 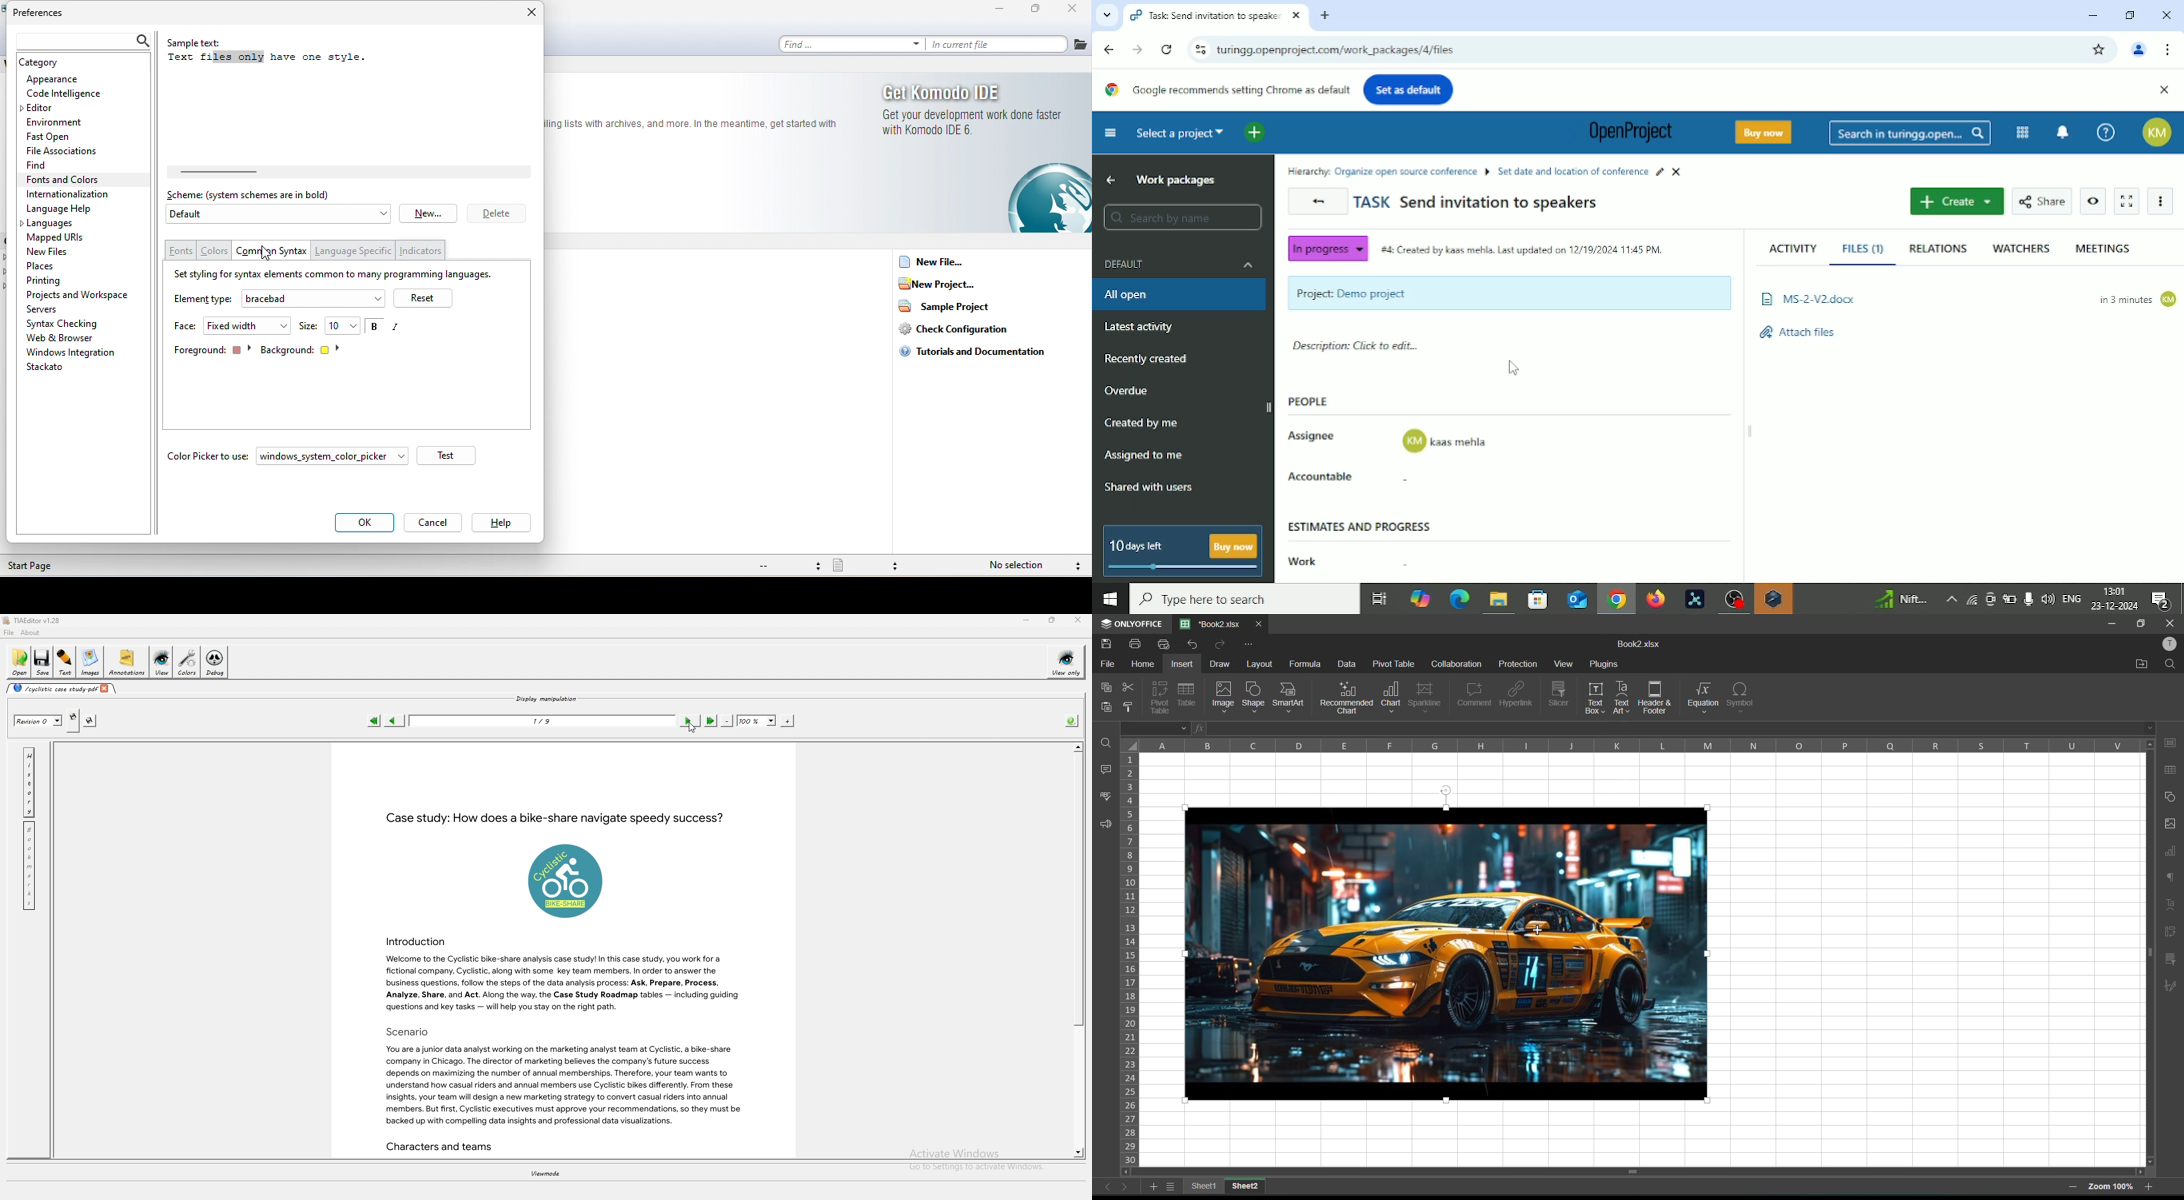 What do you see at coordinates (1260, 665) in the screenshot?
I see `layout` at bounding box center [1260, 665].